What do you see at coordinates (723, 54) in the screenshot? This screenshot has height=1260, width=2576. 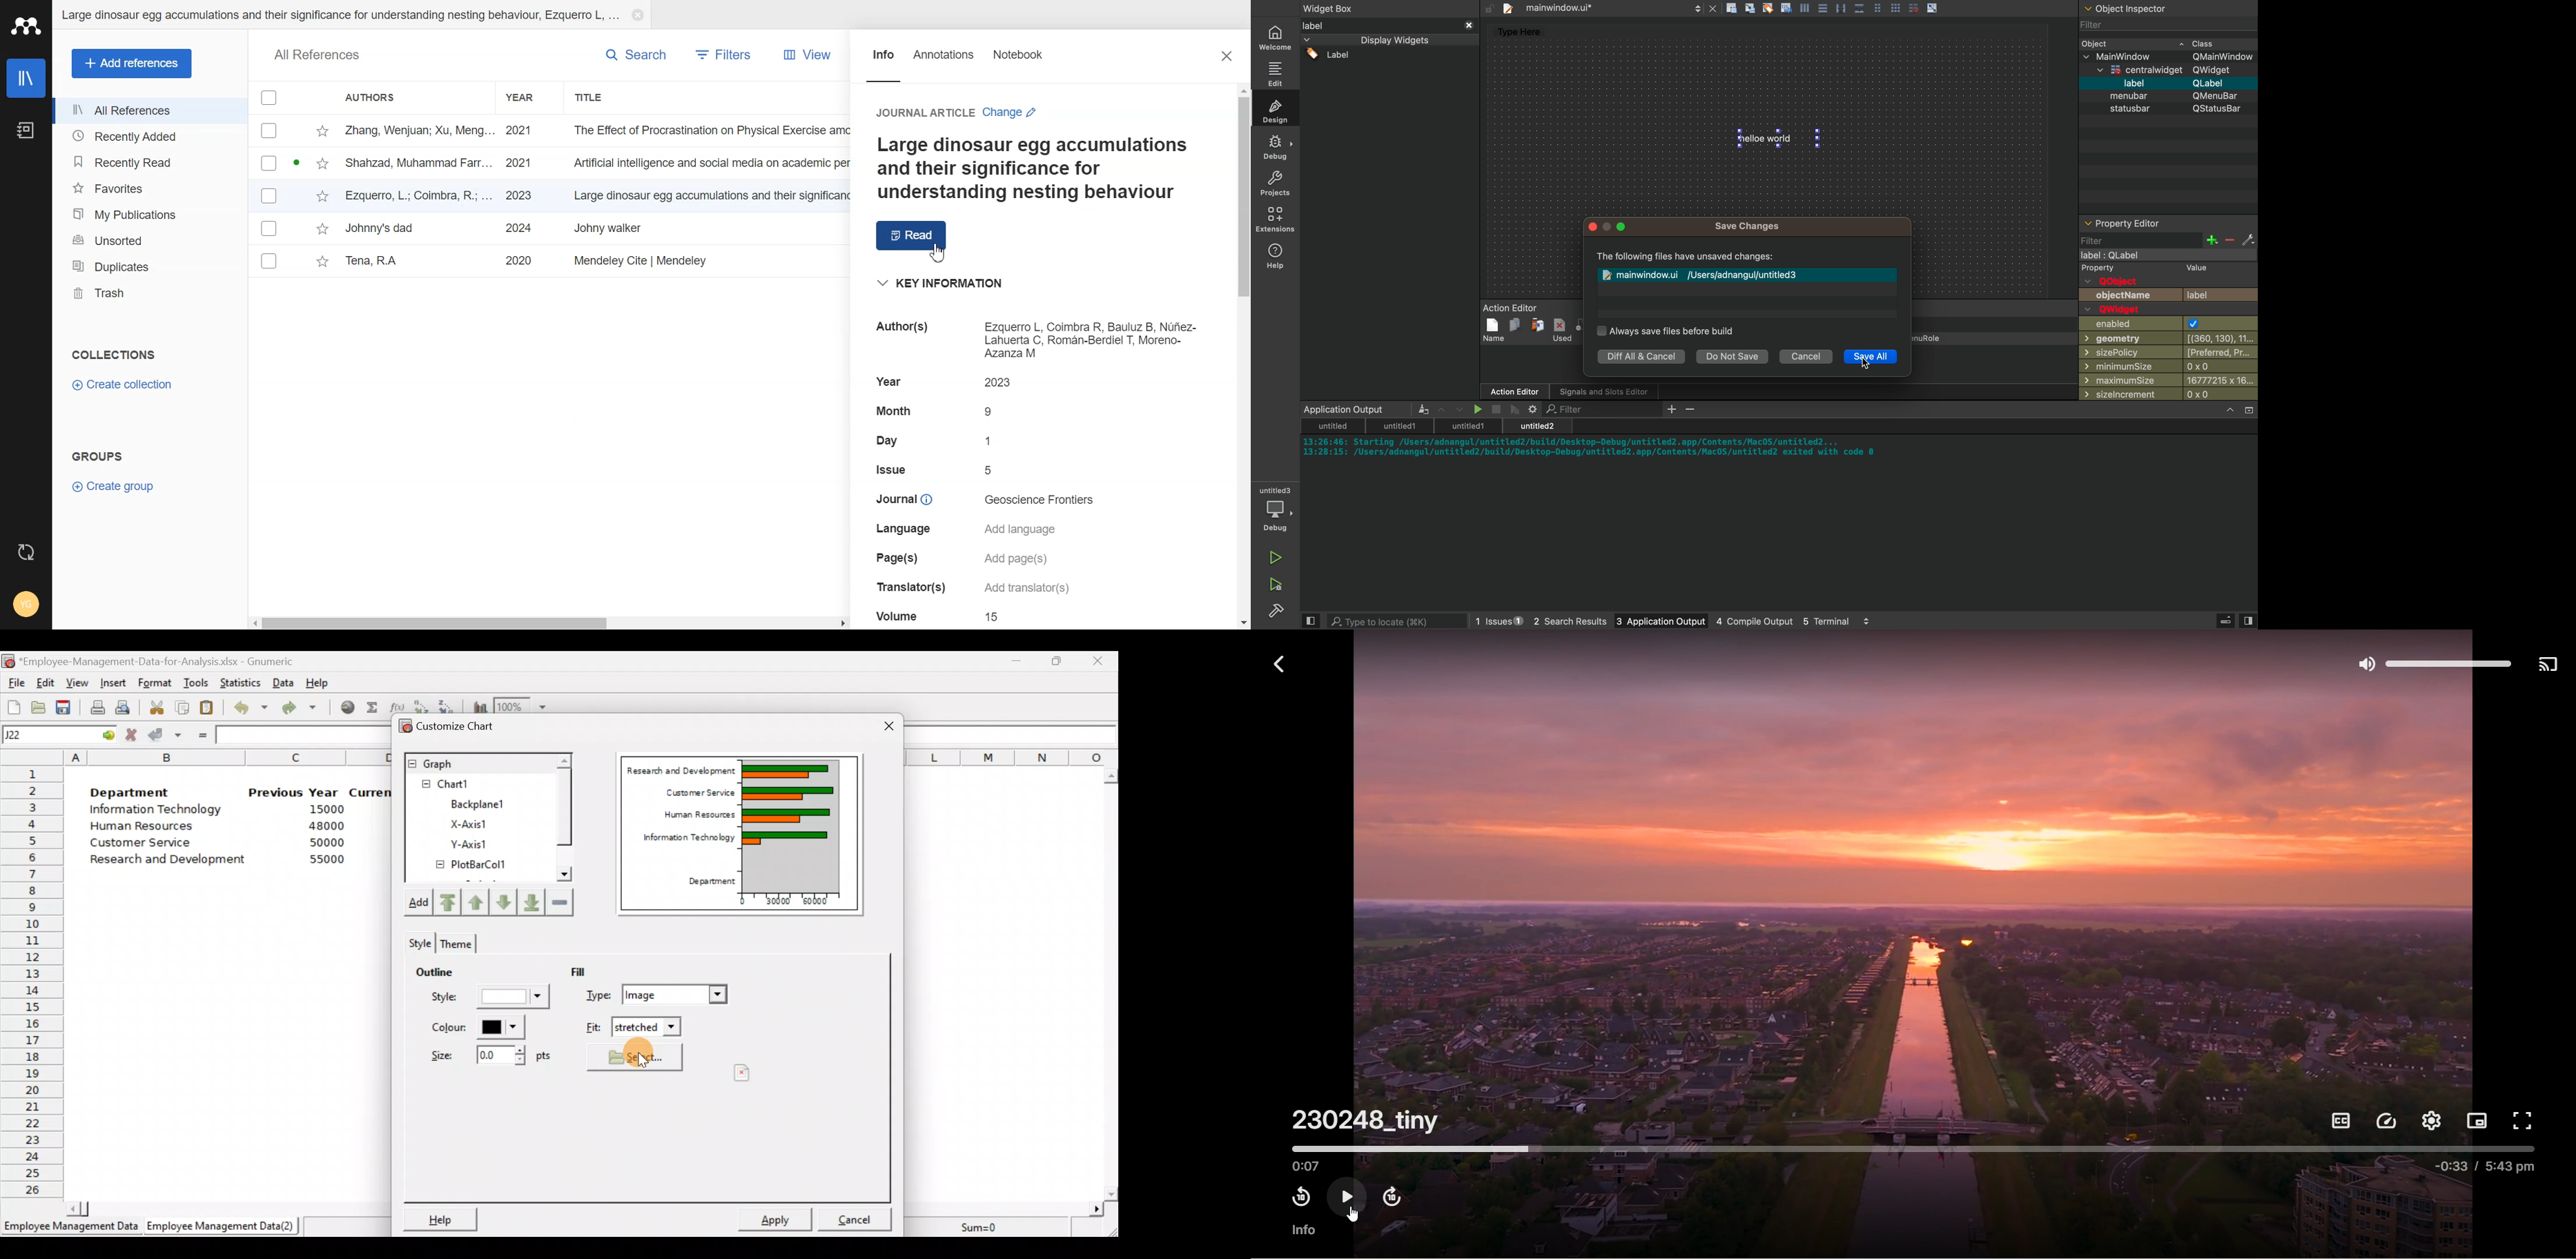 I see `Filters` at bounding box center [723, 54].